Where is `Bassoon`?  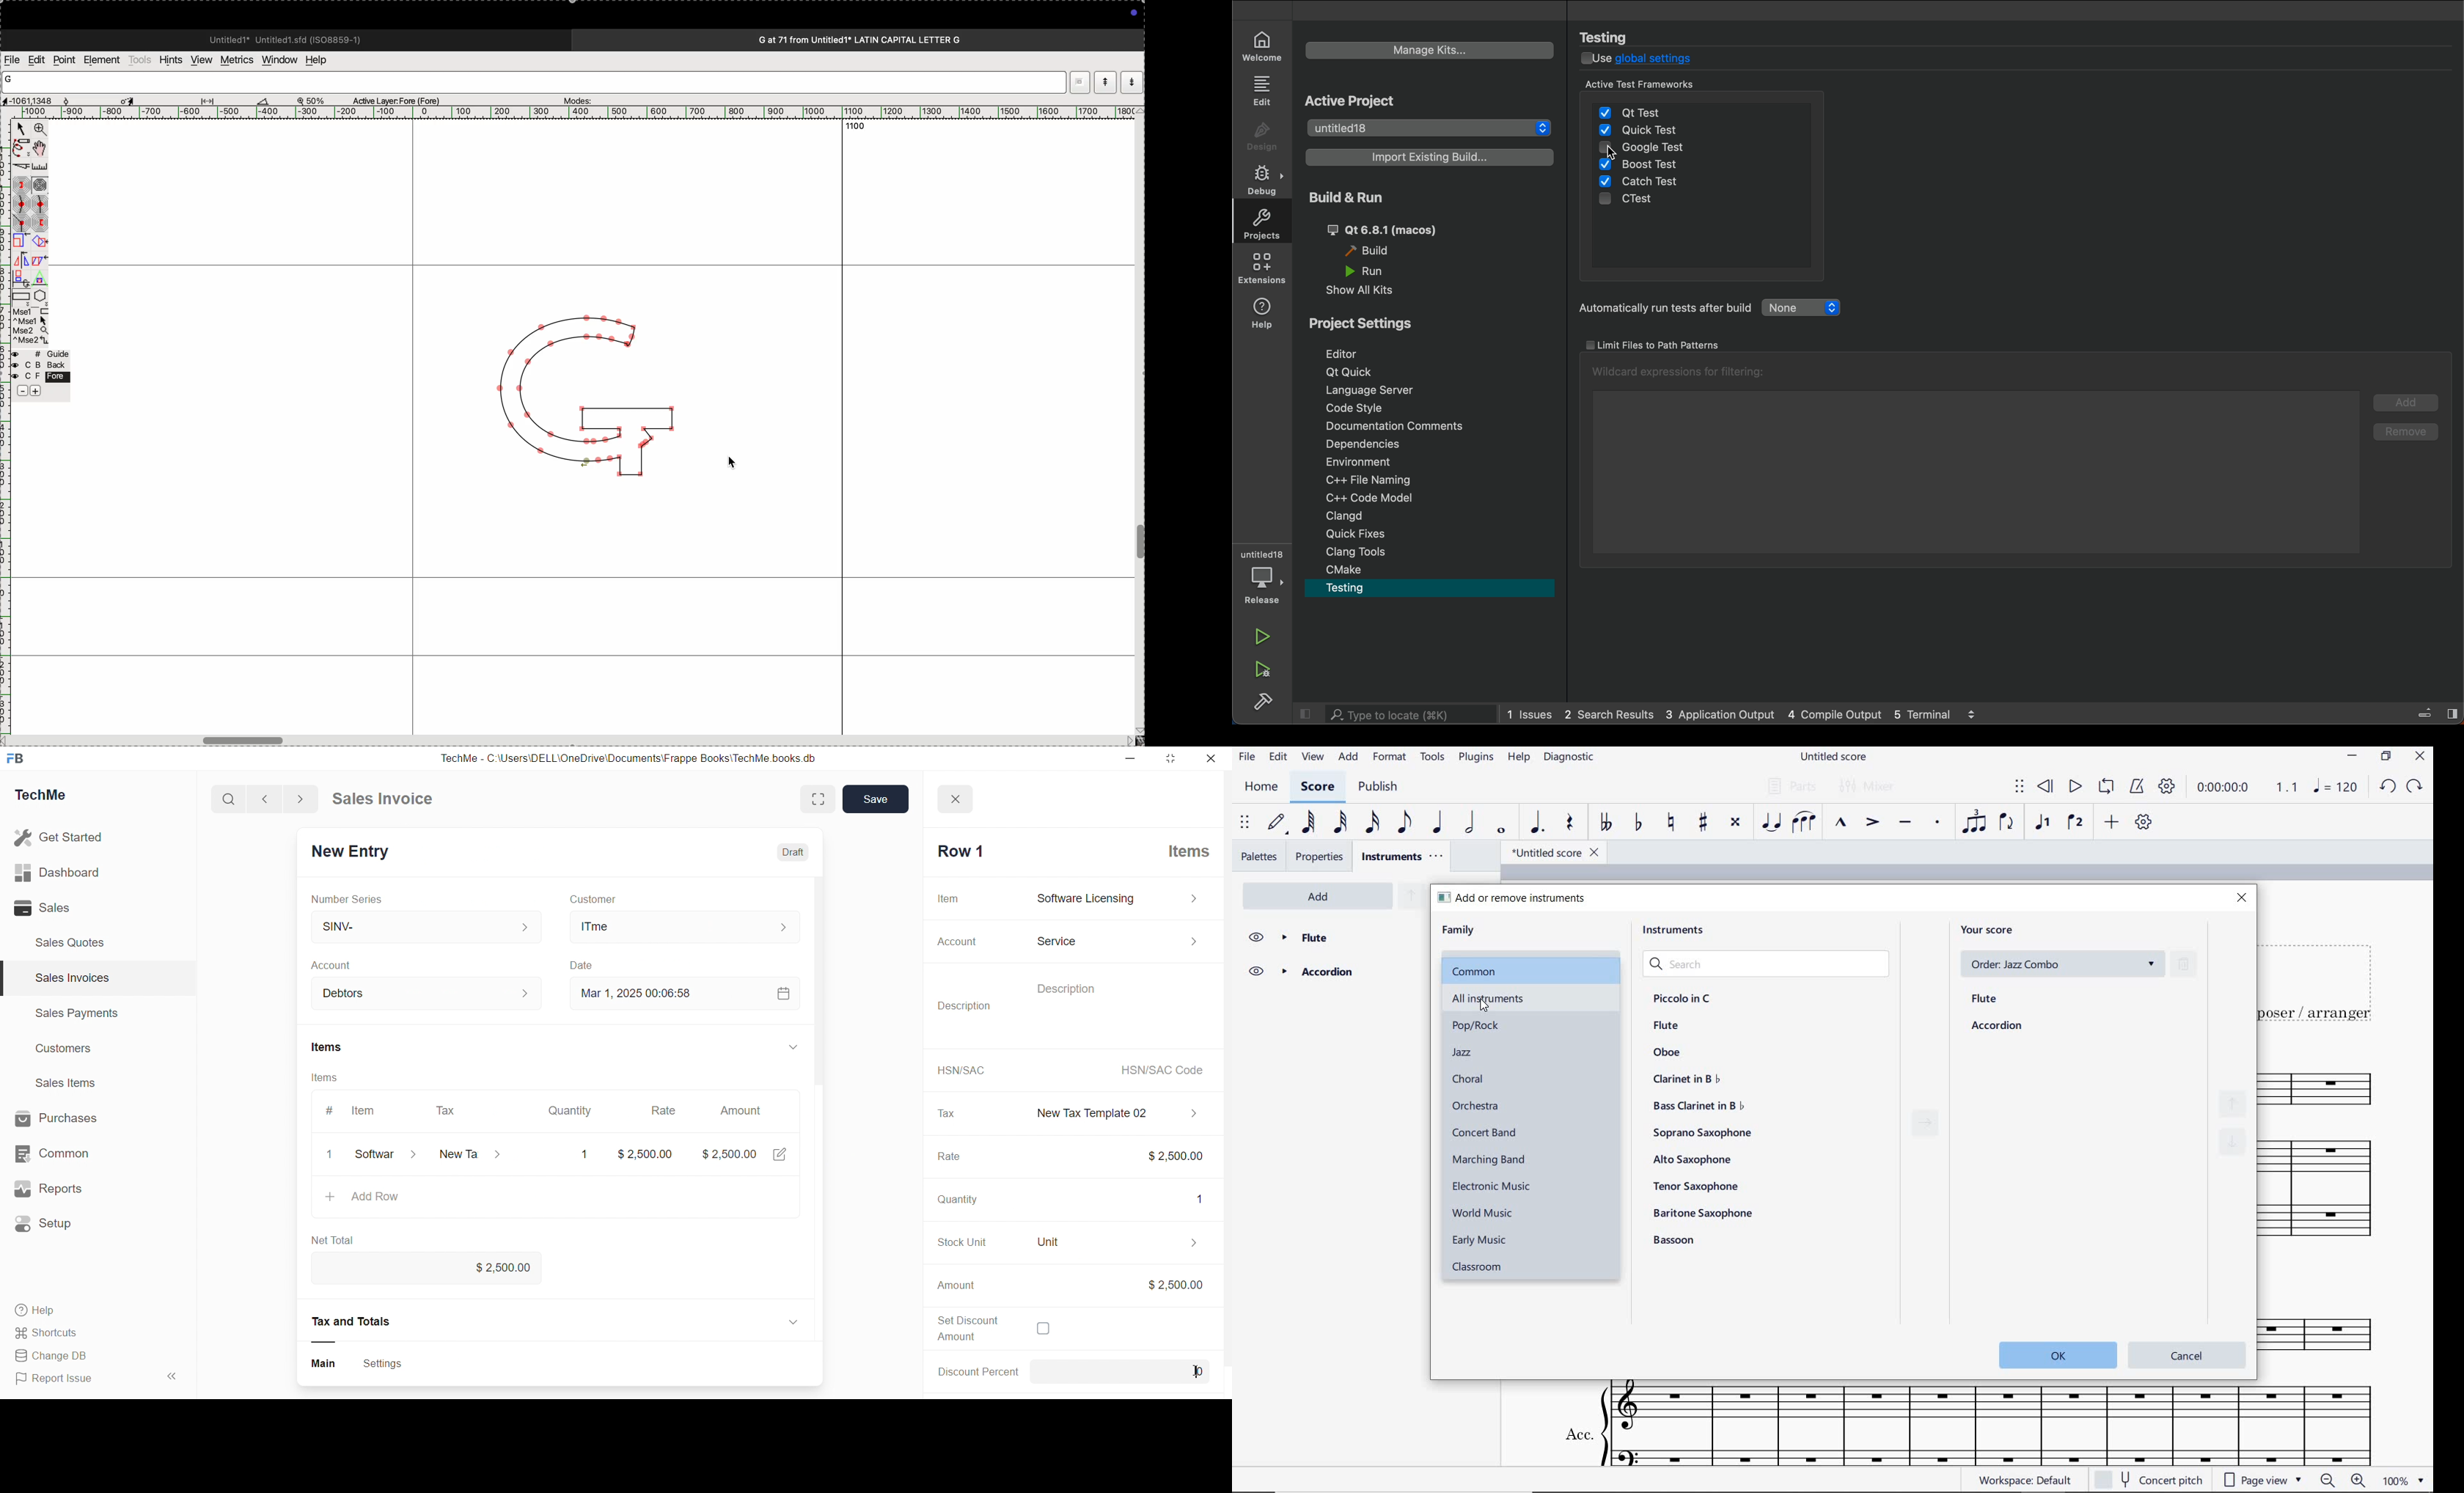
Bassoon is located at coordinates (1679, 1241).